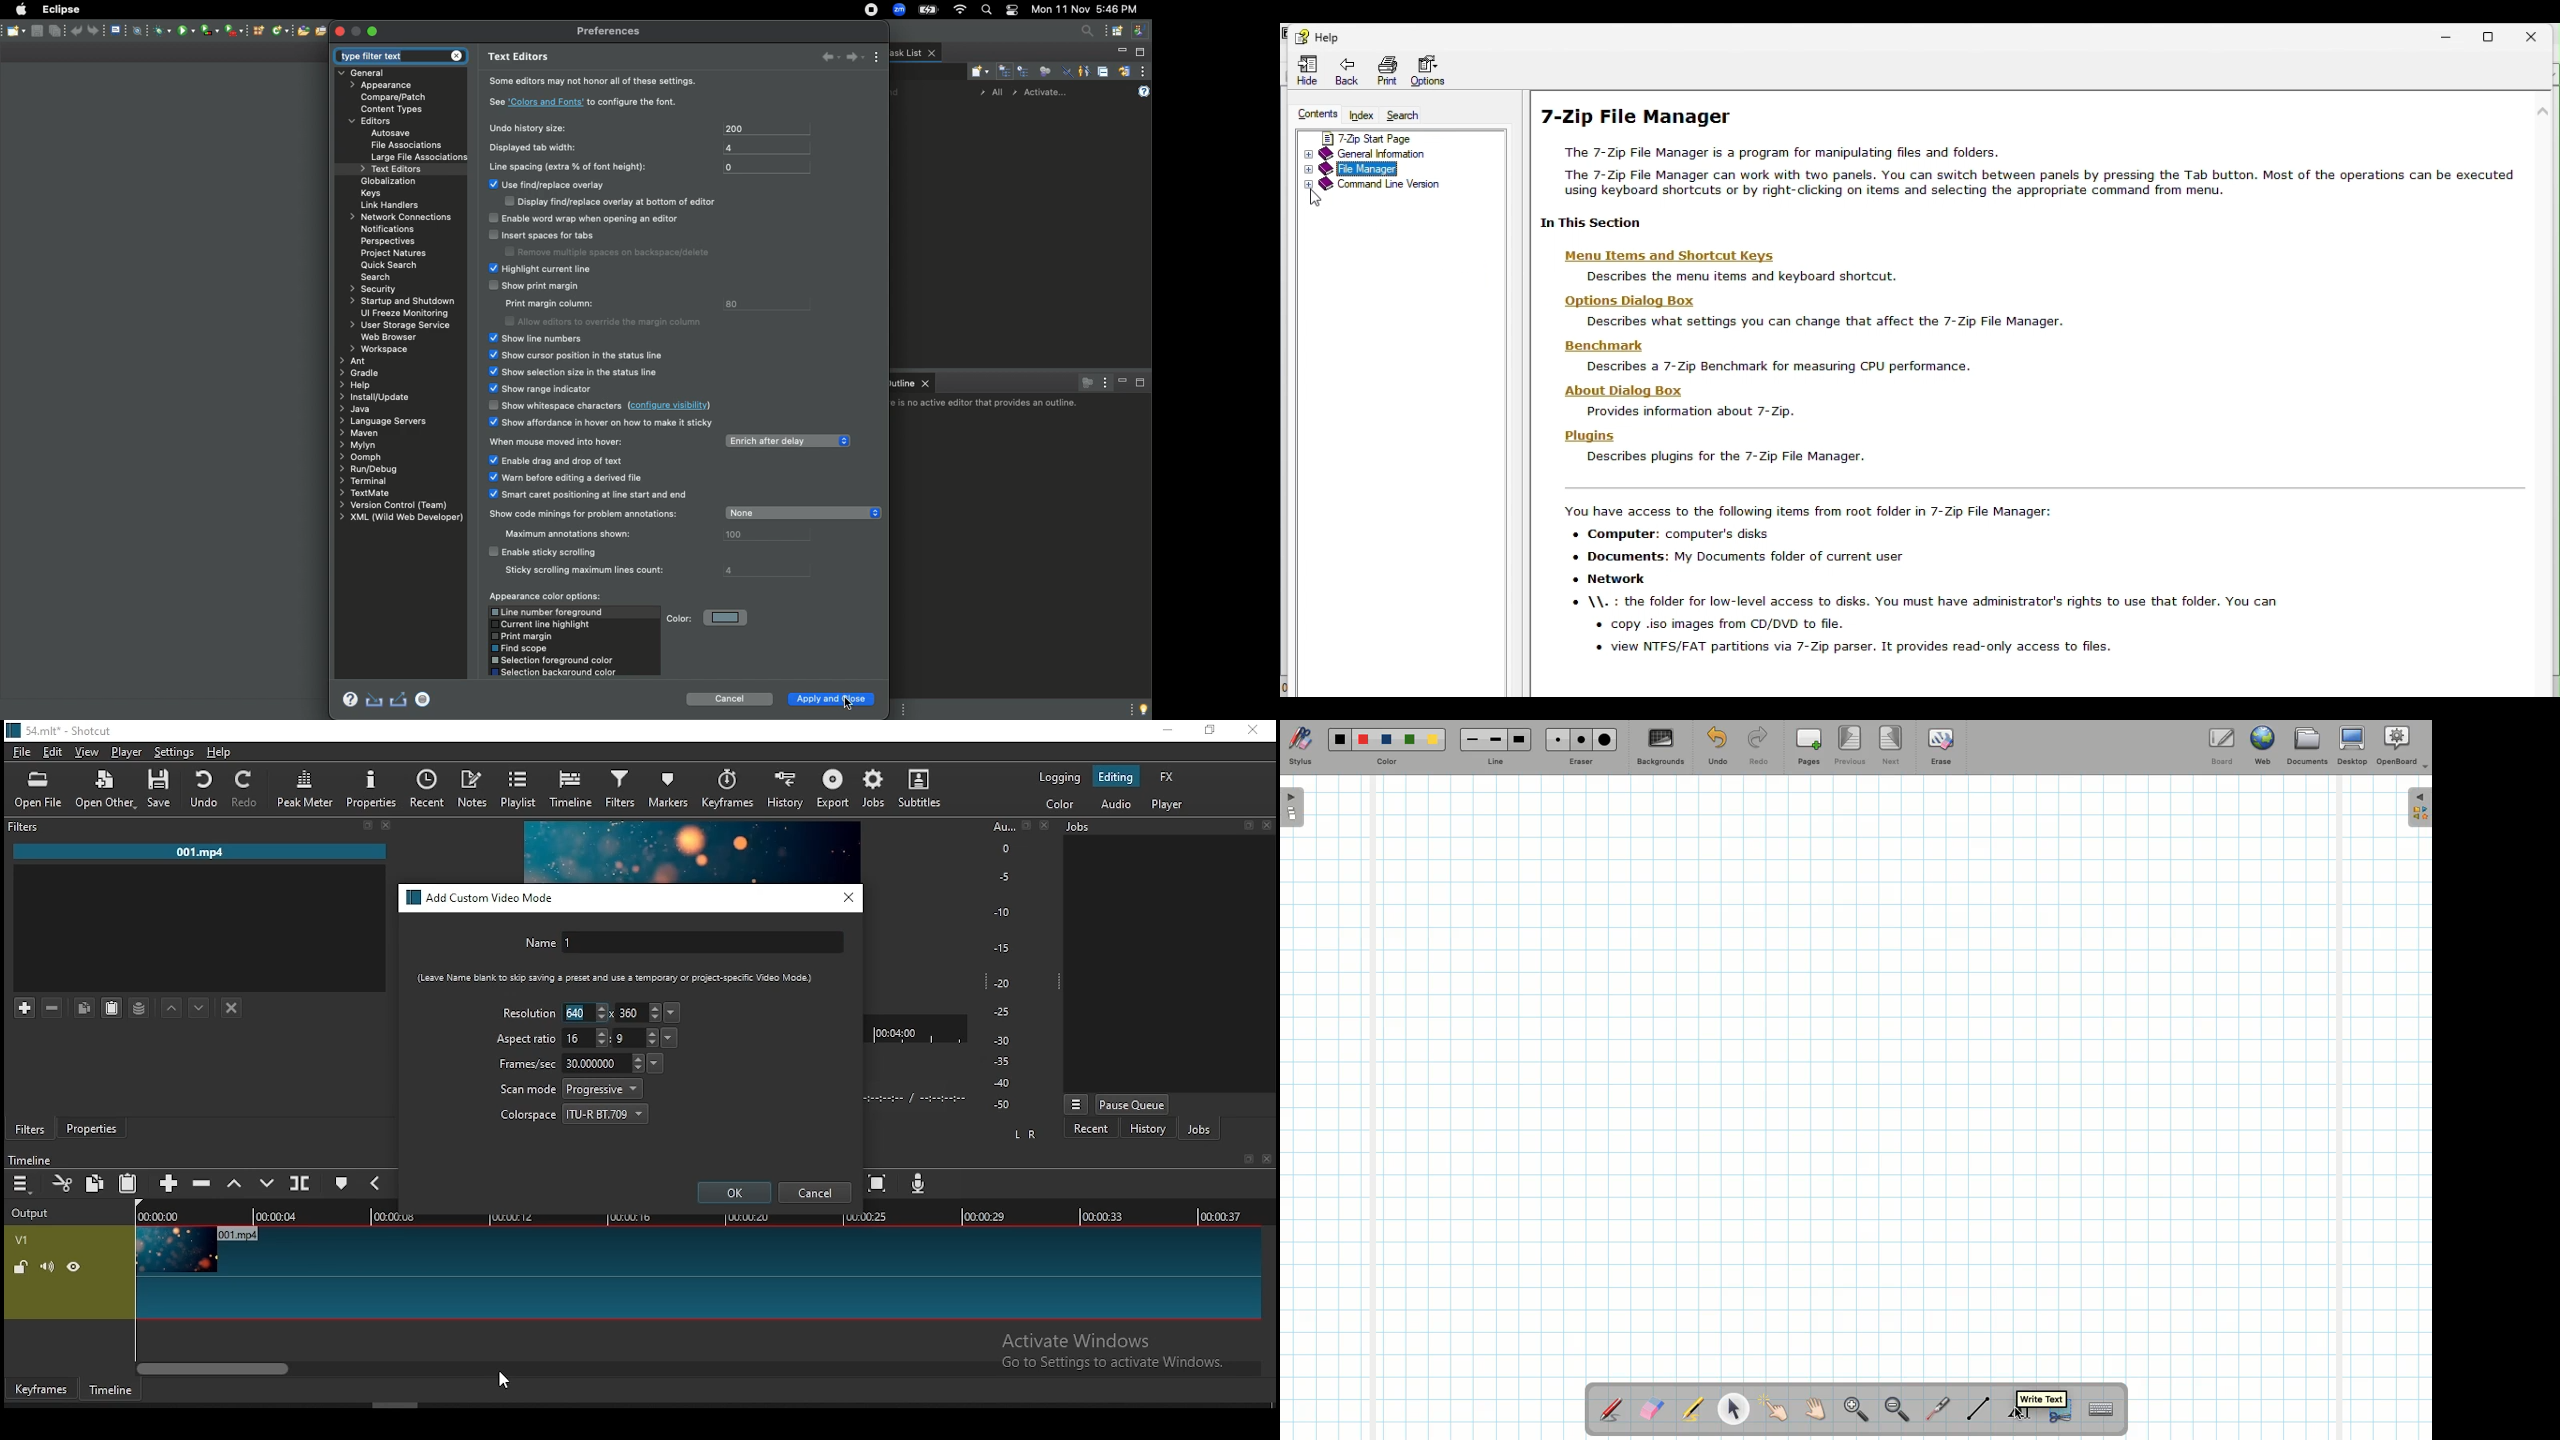 This screenshot has height=1456, width=2576. What do you see at coordinates (849, 897) in the screenshot?
I see `close window` at bounding box center [849, 897].